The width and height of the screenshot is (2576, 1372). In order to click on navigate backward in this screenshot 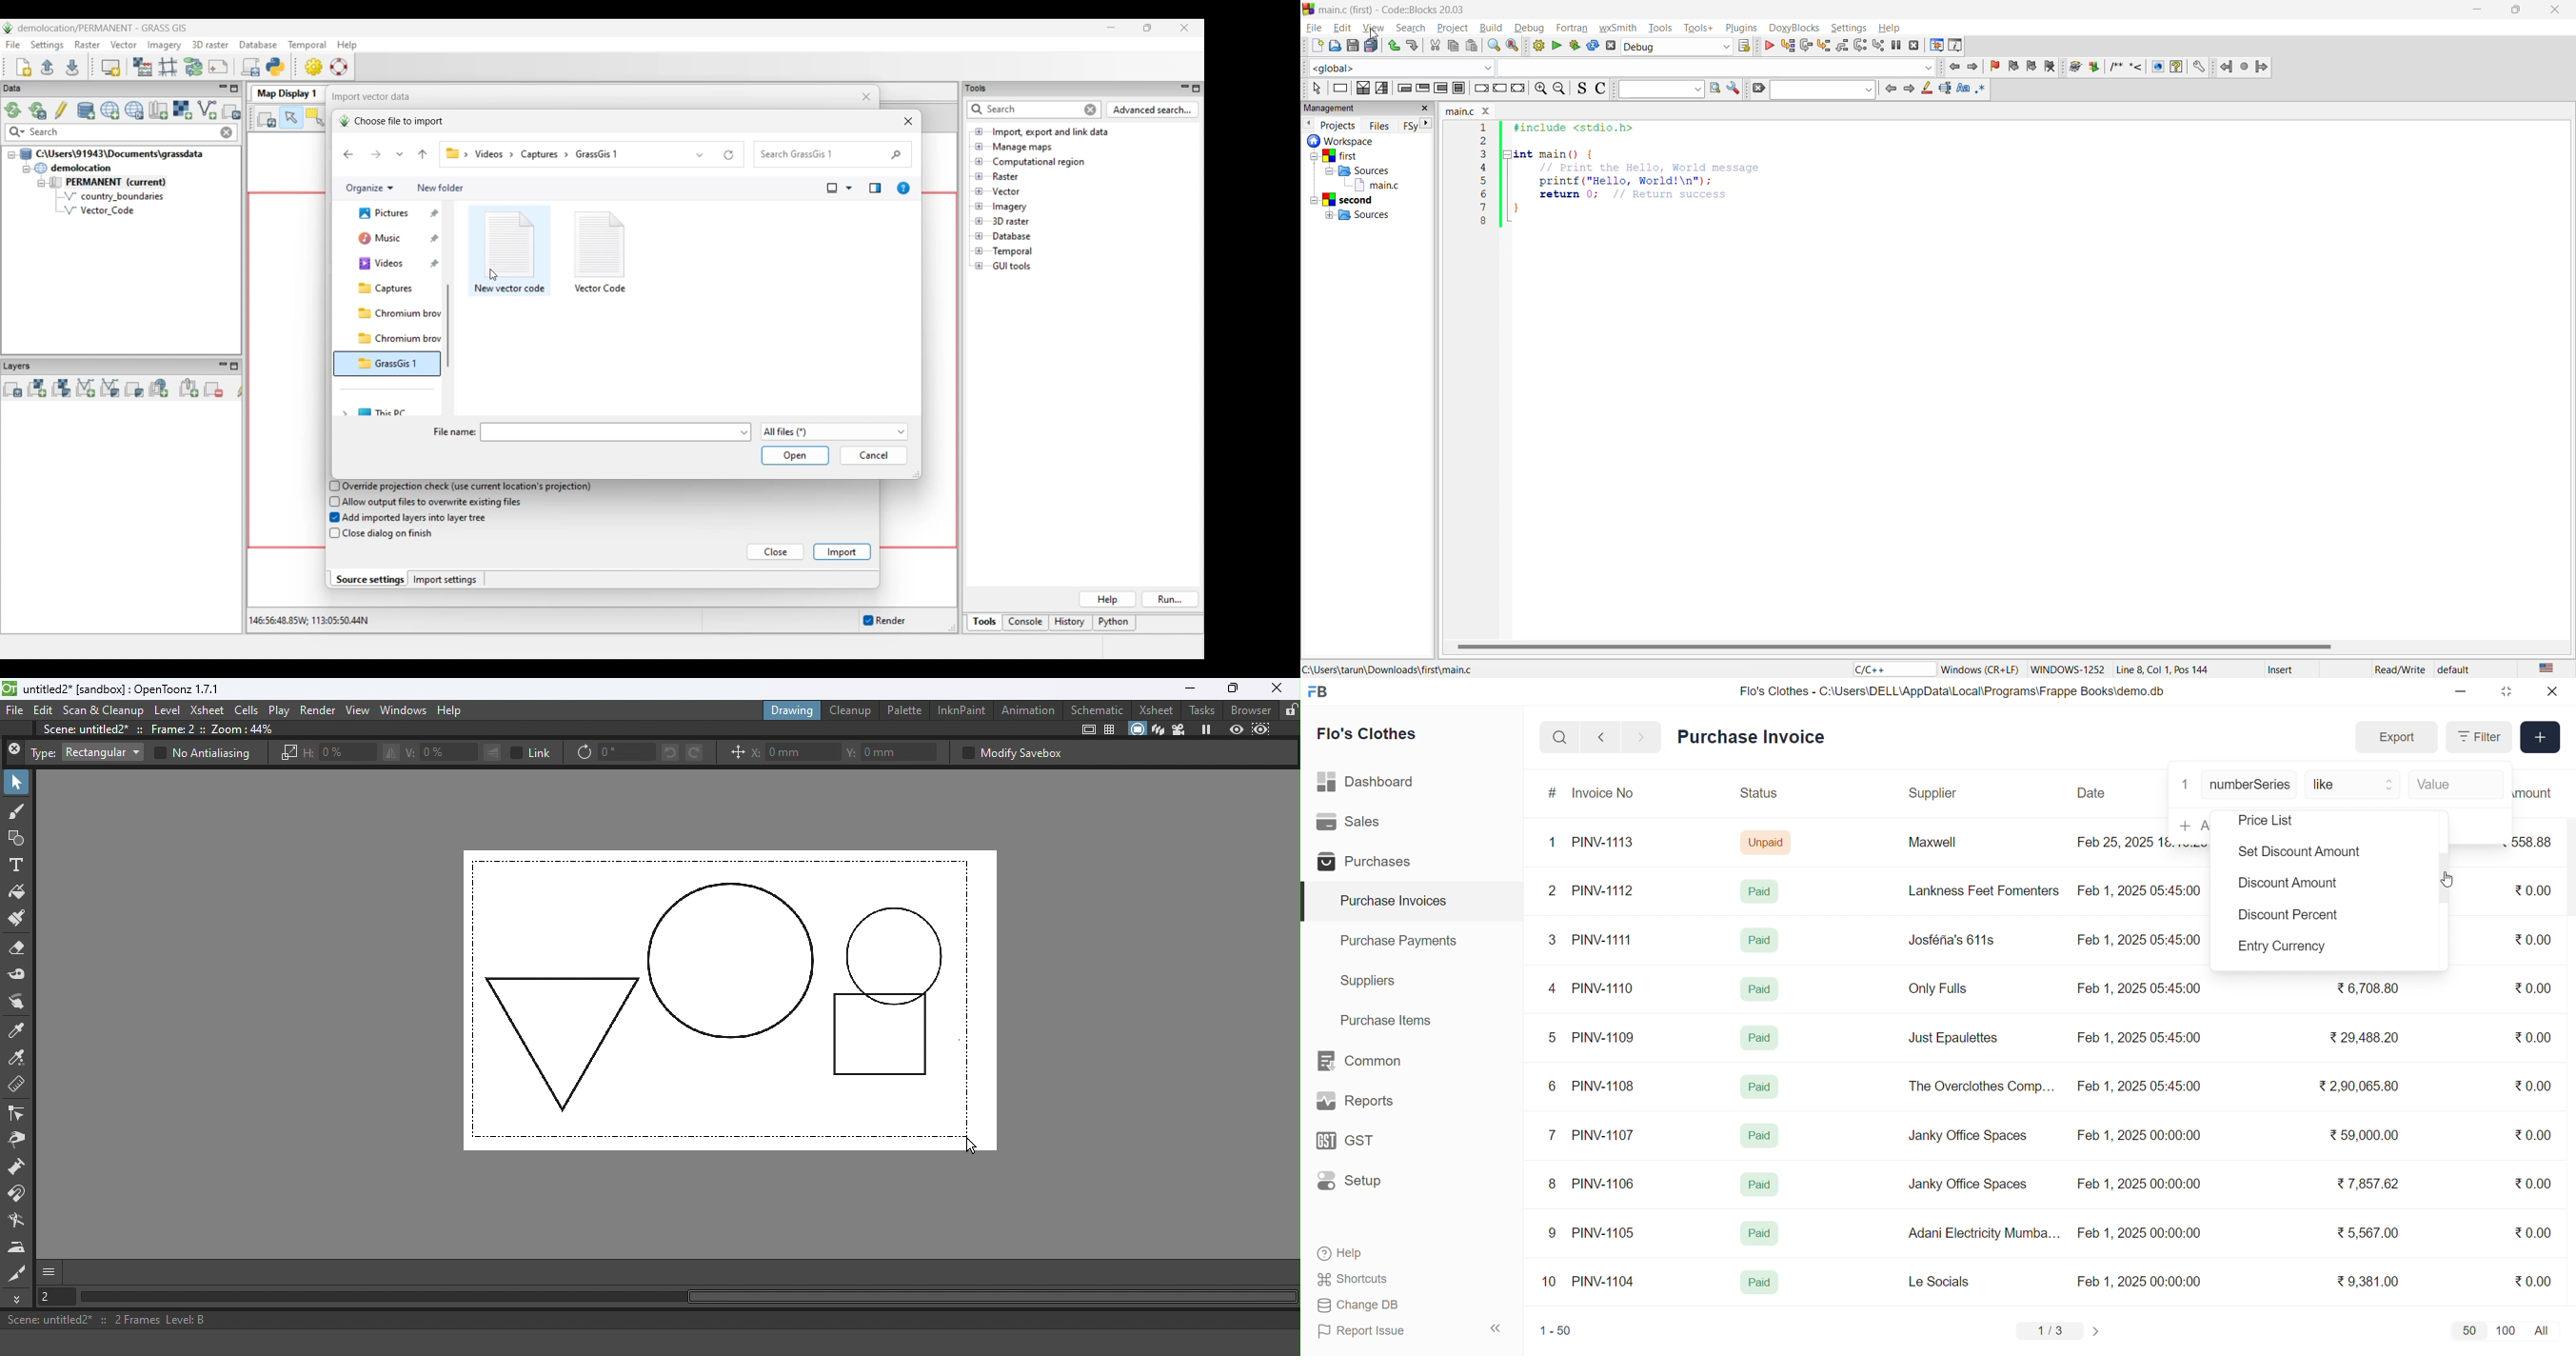, I will do `click(1601, 736)`.